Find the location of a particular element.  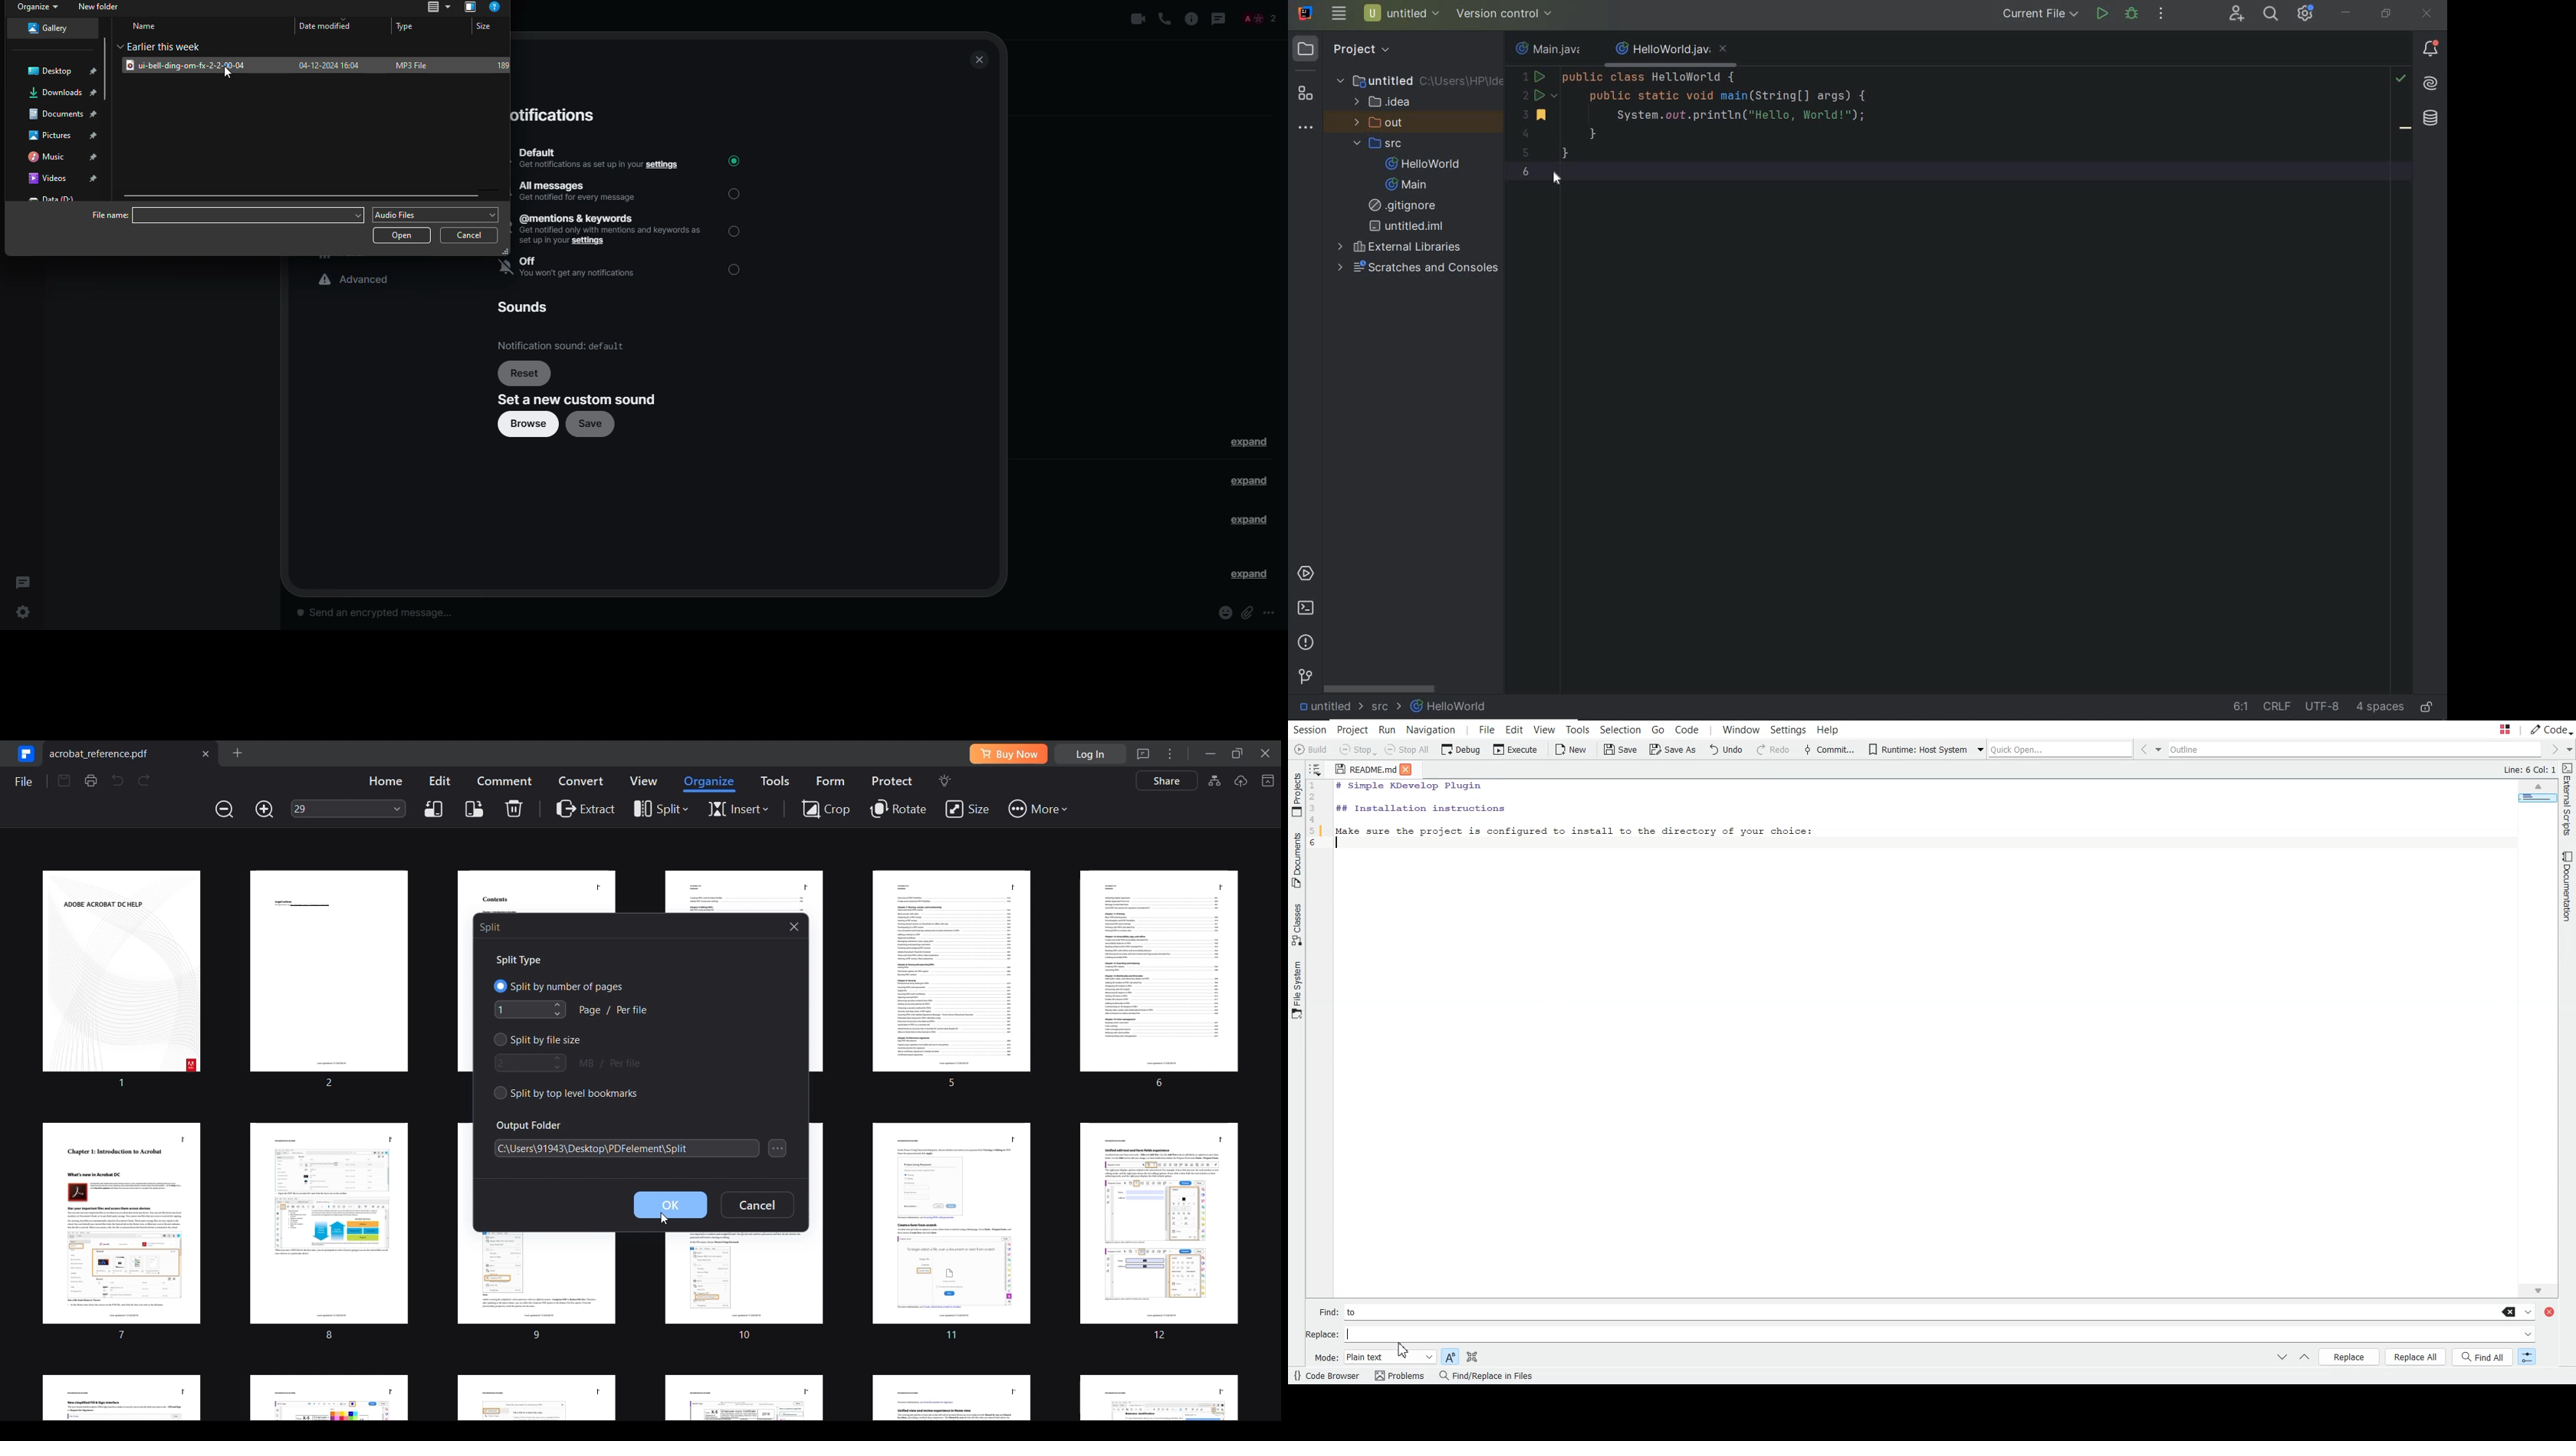

expand is located at coordinates (1249, 522).